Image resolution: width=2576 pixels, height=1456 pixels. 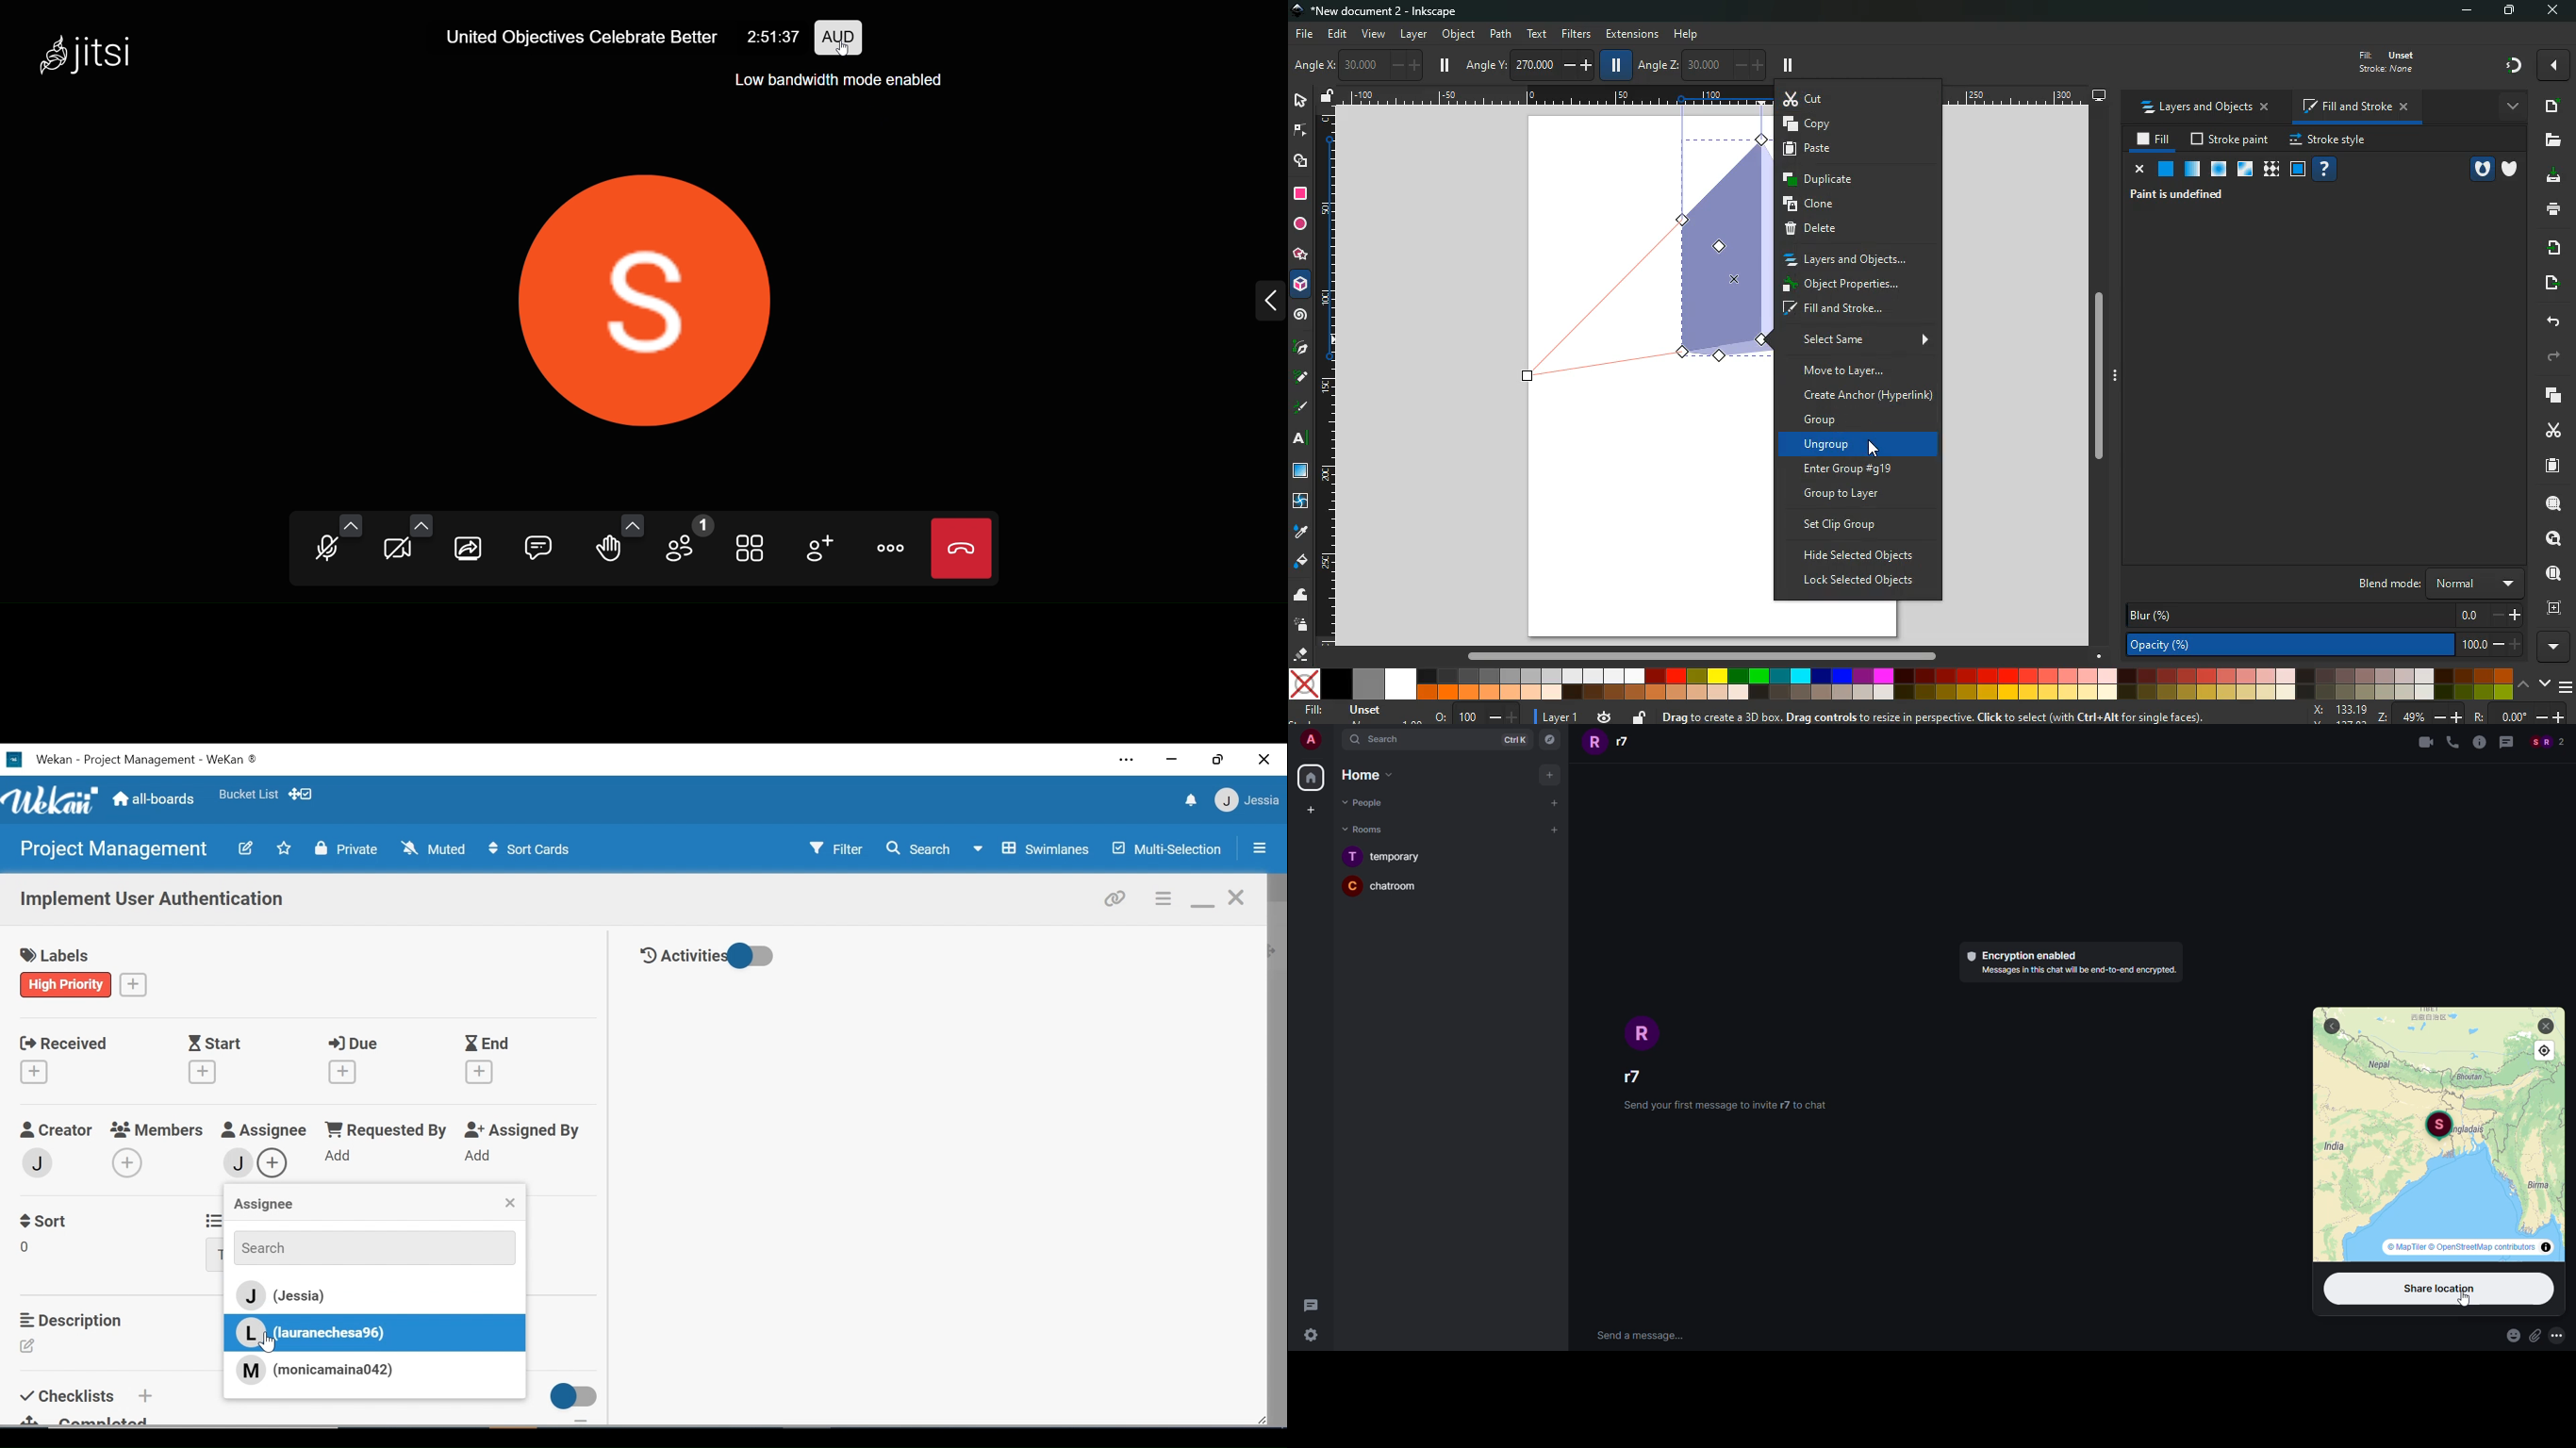 I want to click on Encryption enabled, so click(x=2022, y=956).